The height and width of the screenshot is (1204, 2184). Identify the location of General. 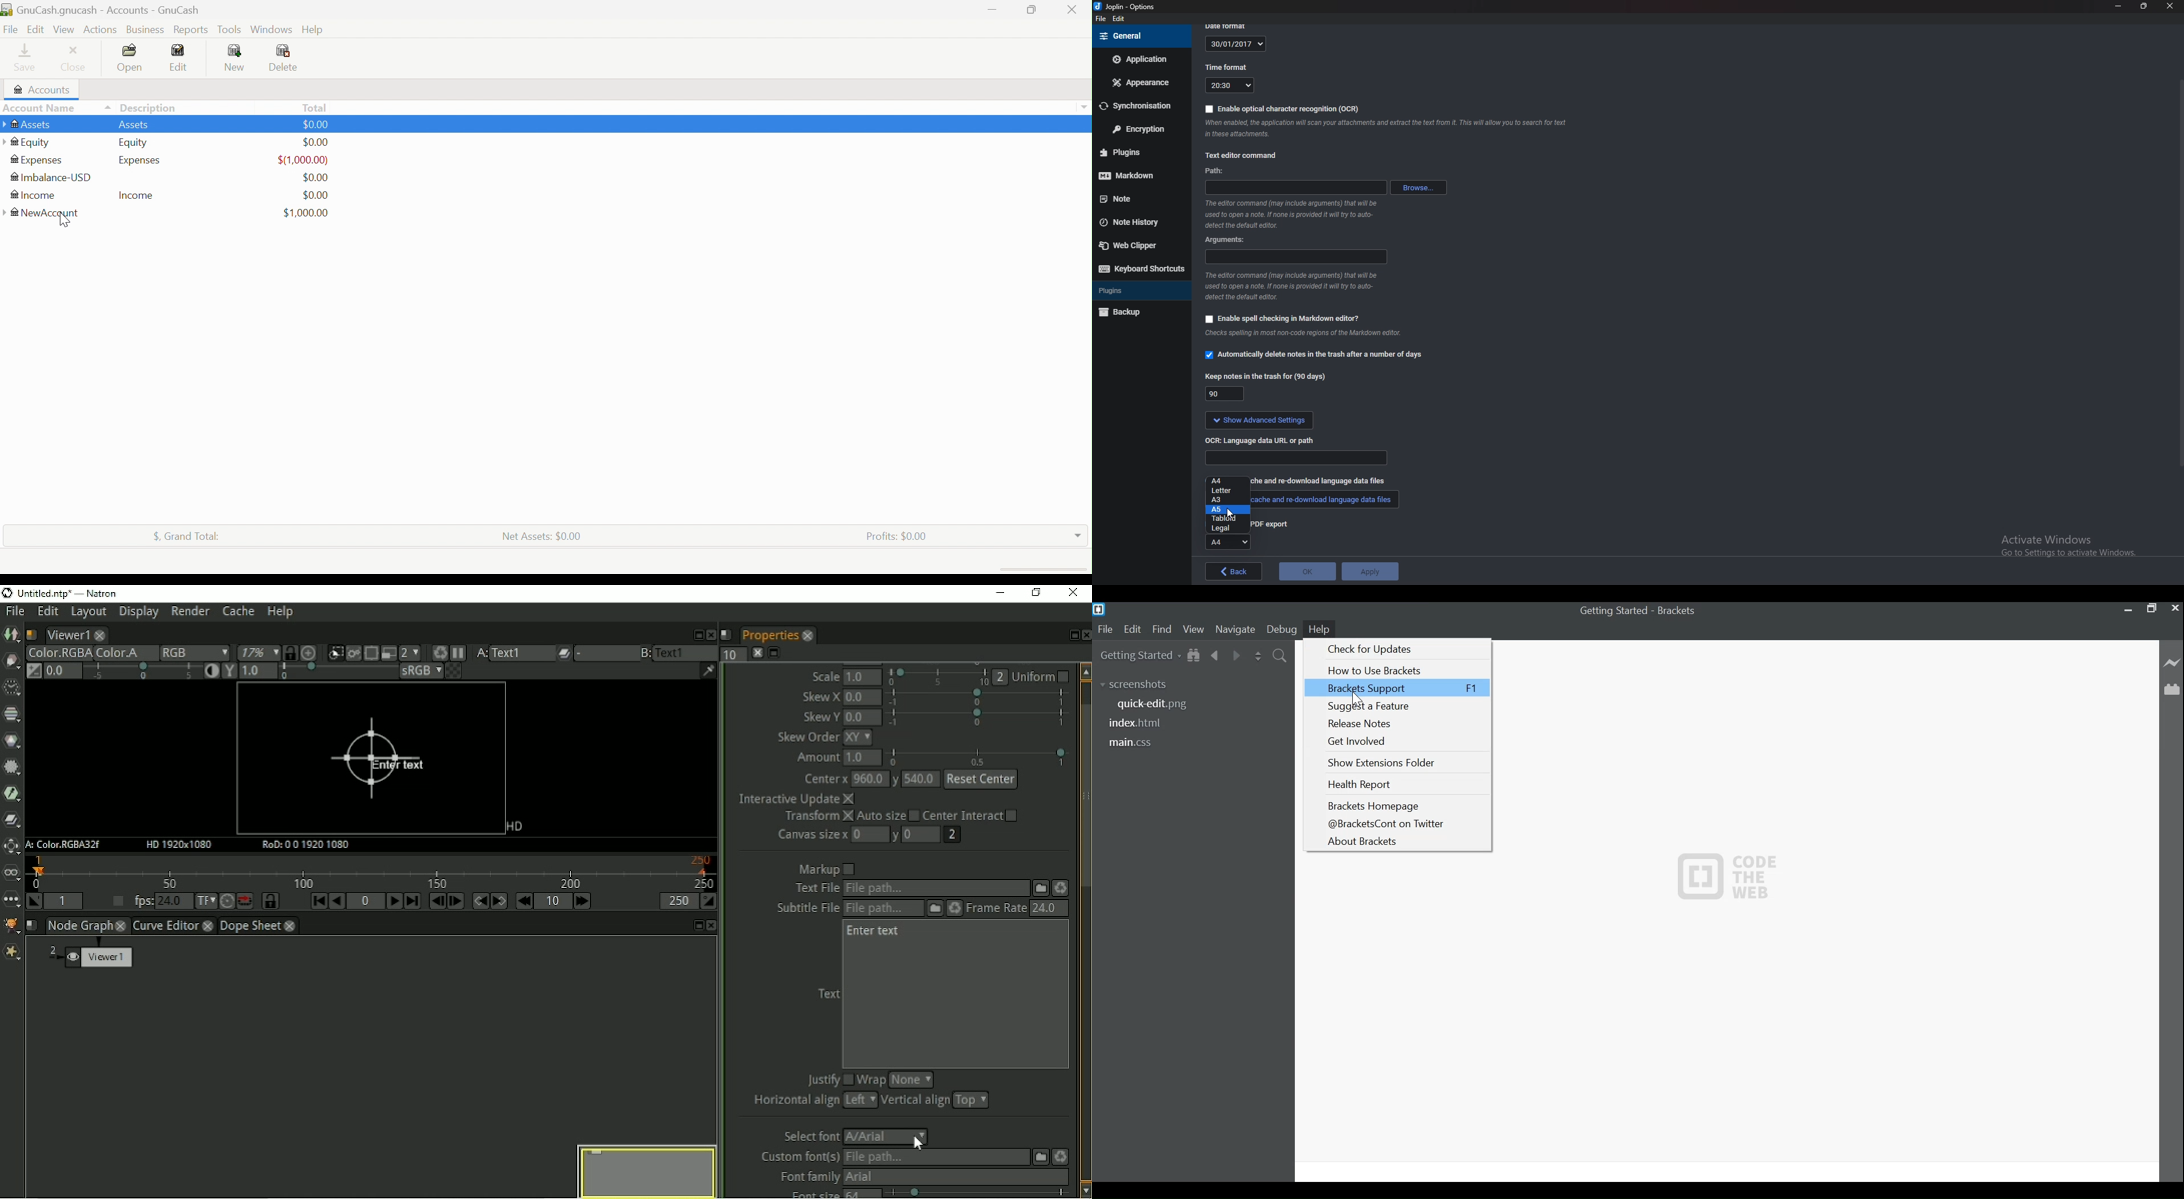
(1140, 36).